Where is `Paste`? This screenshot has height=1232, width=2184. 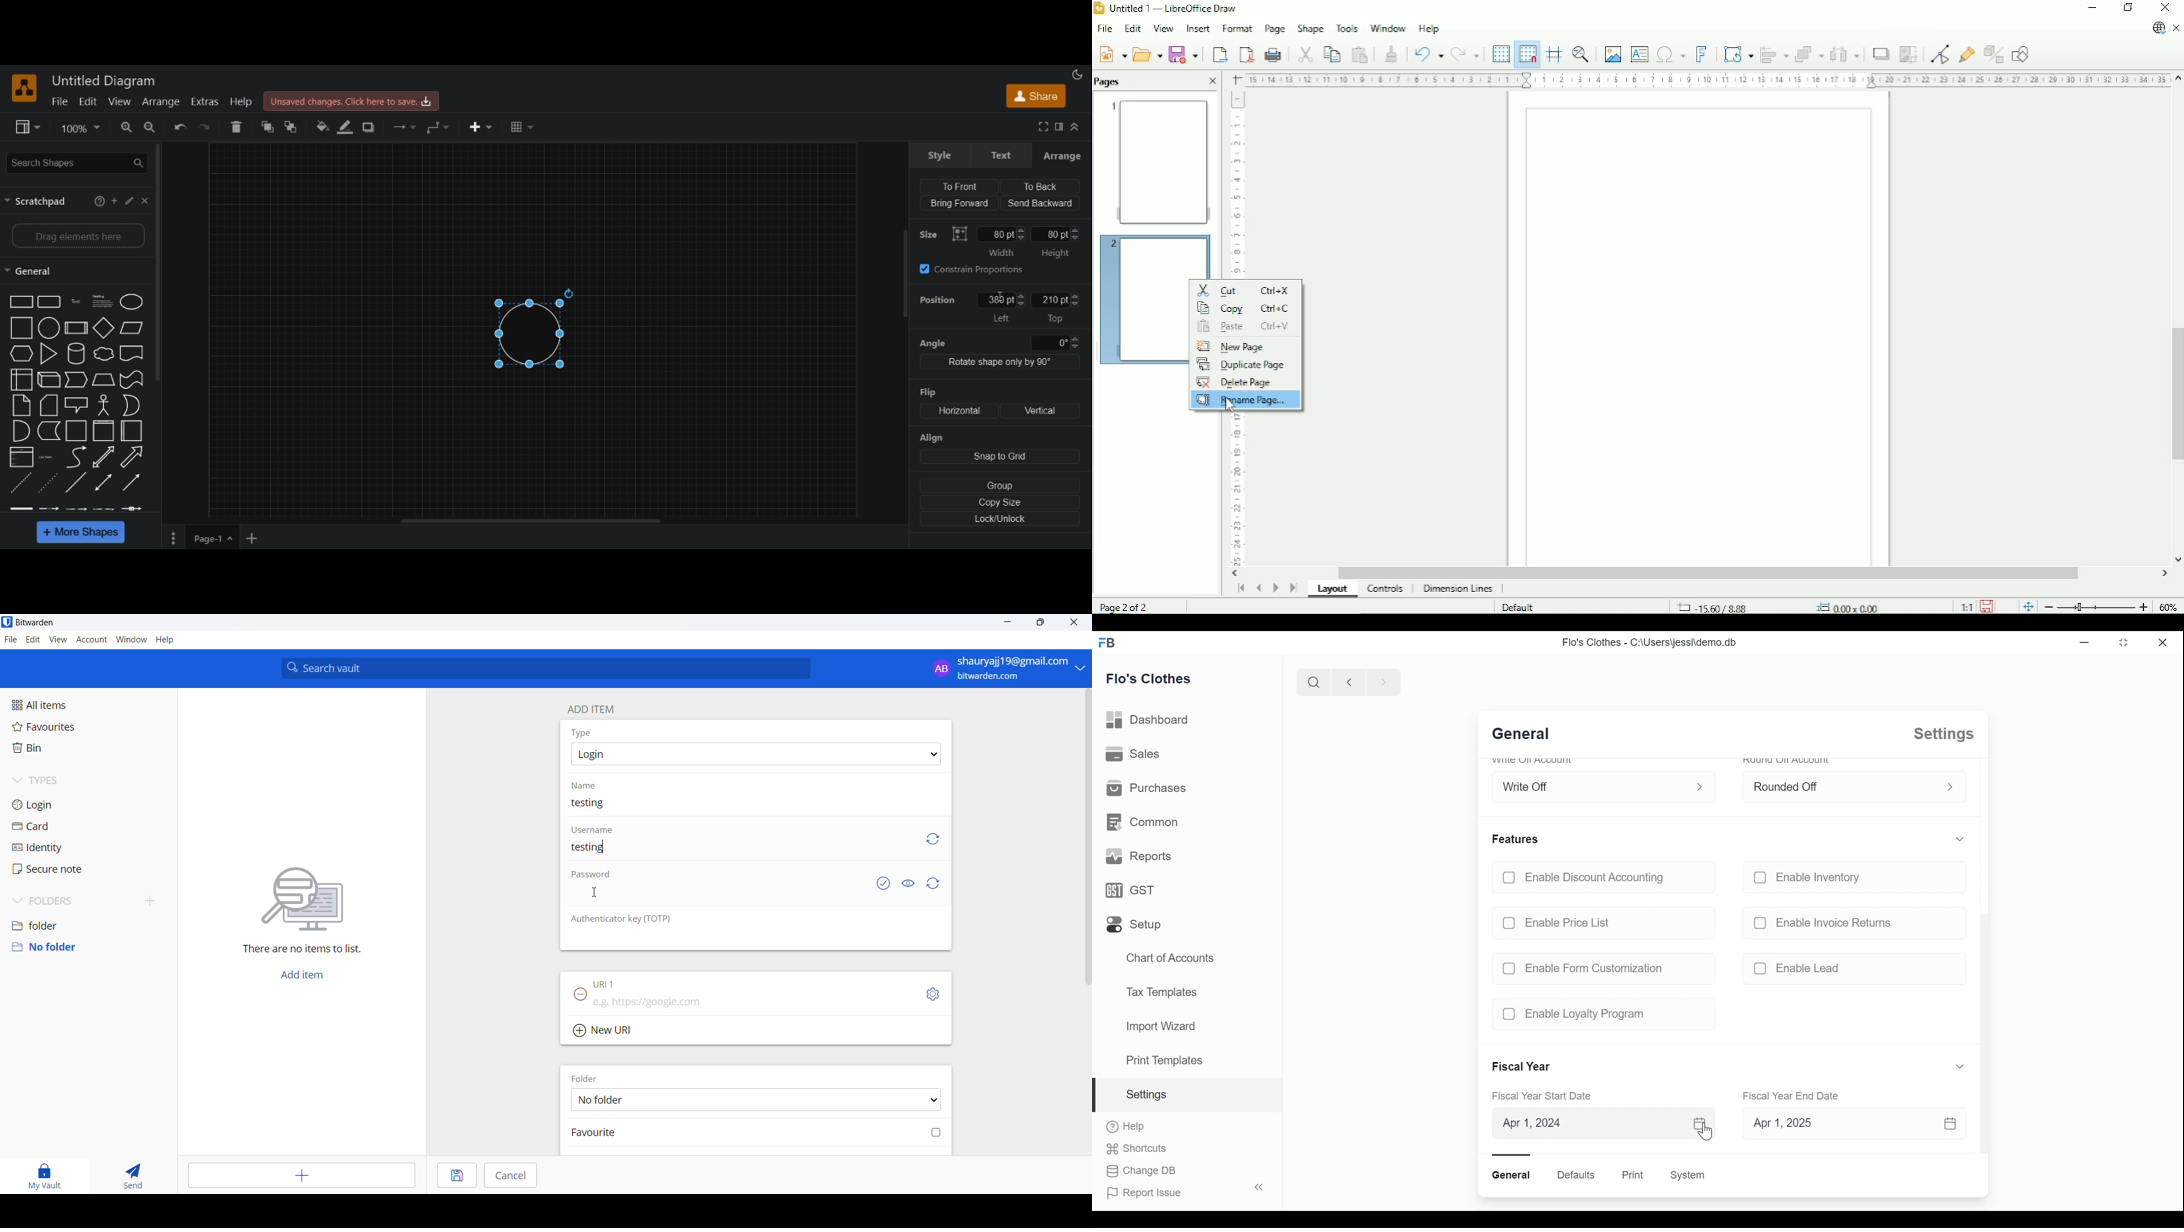 Paste is located at coordinates (1360, 54).